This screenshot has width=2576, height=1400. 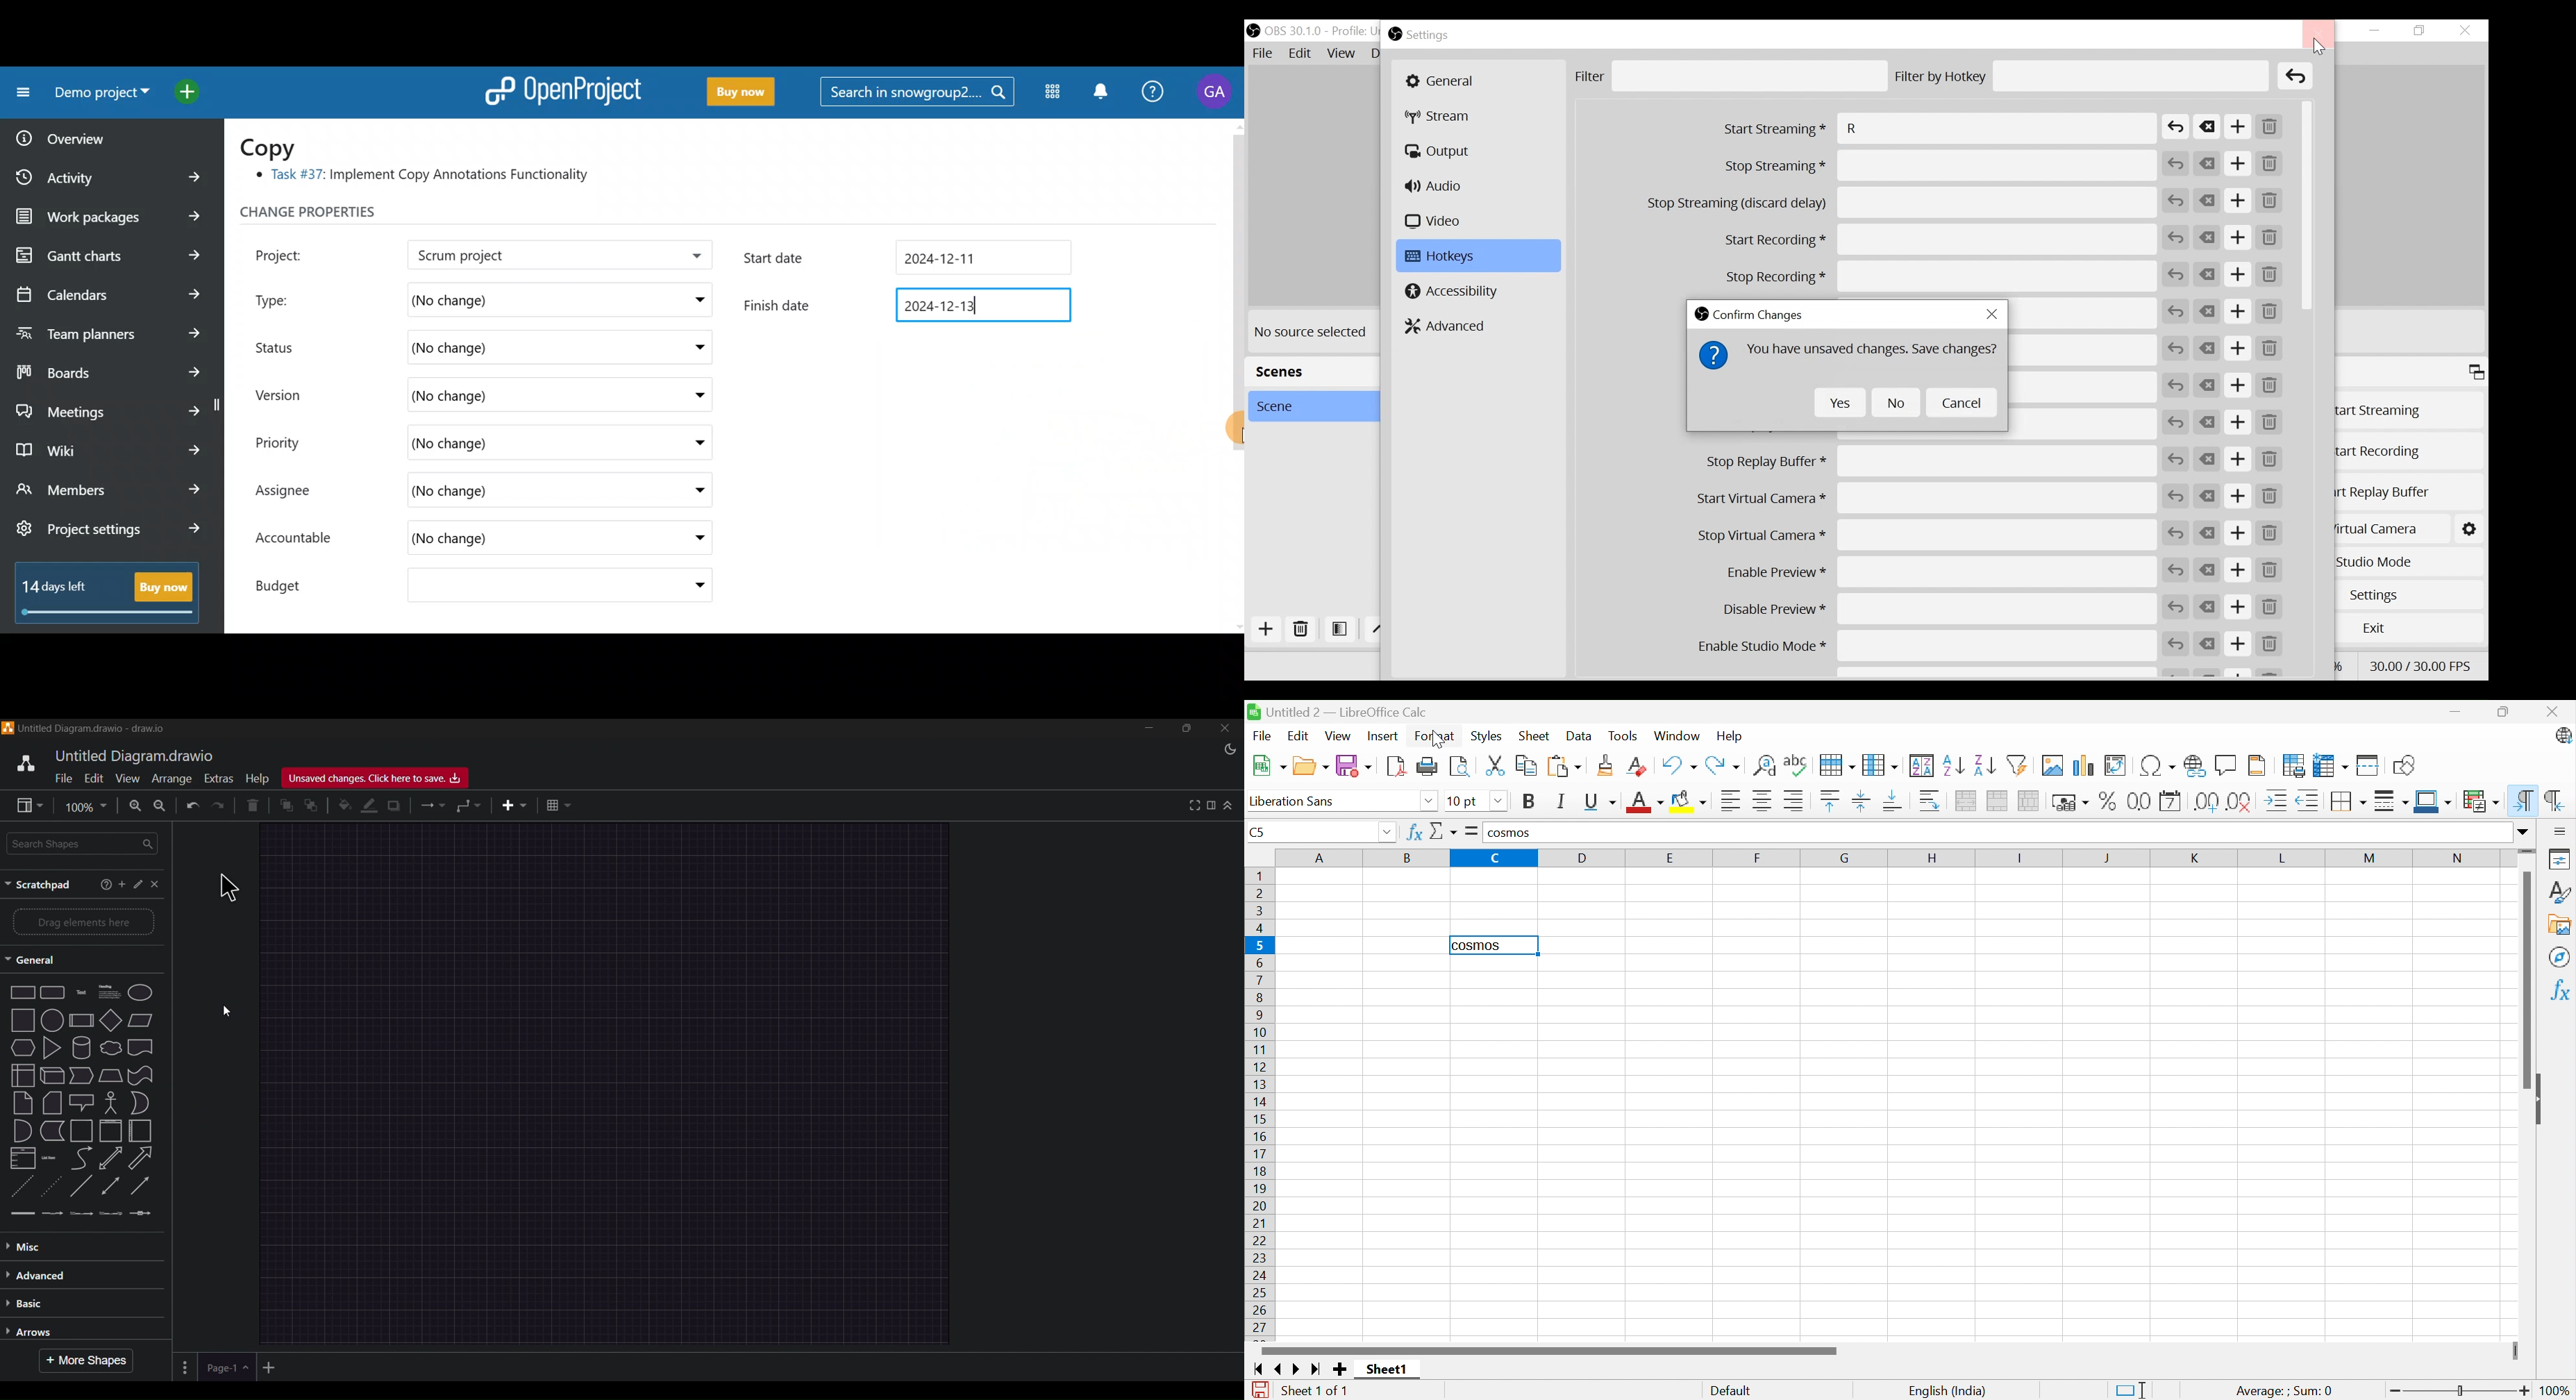 What do you see at coordinates (2238, 460) in the screenshot?
I see `Add` at bounding box center [2238, 460].